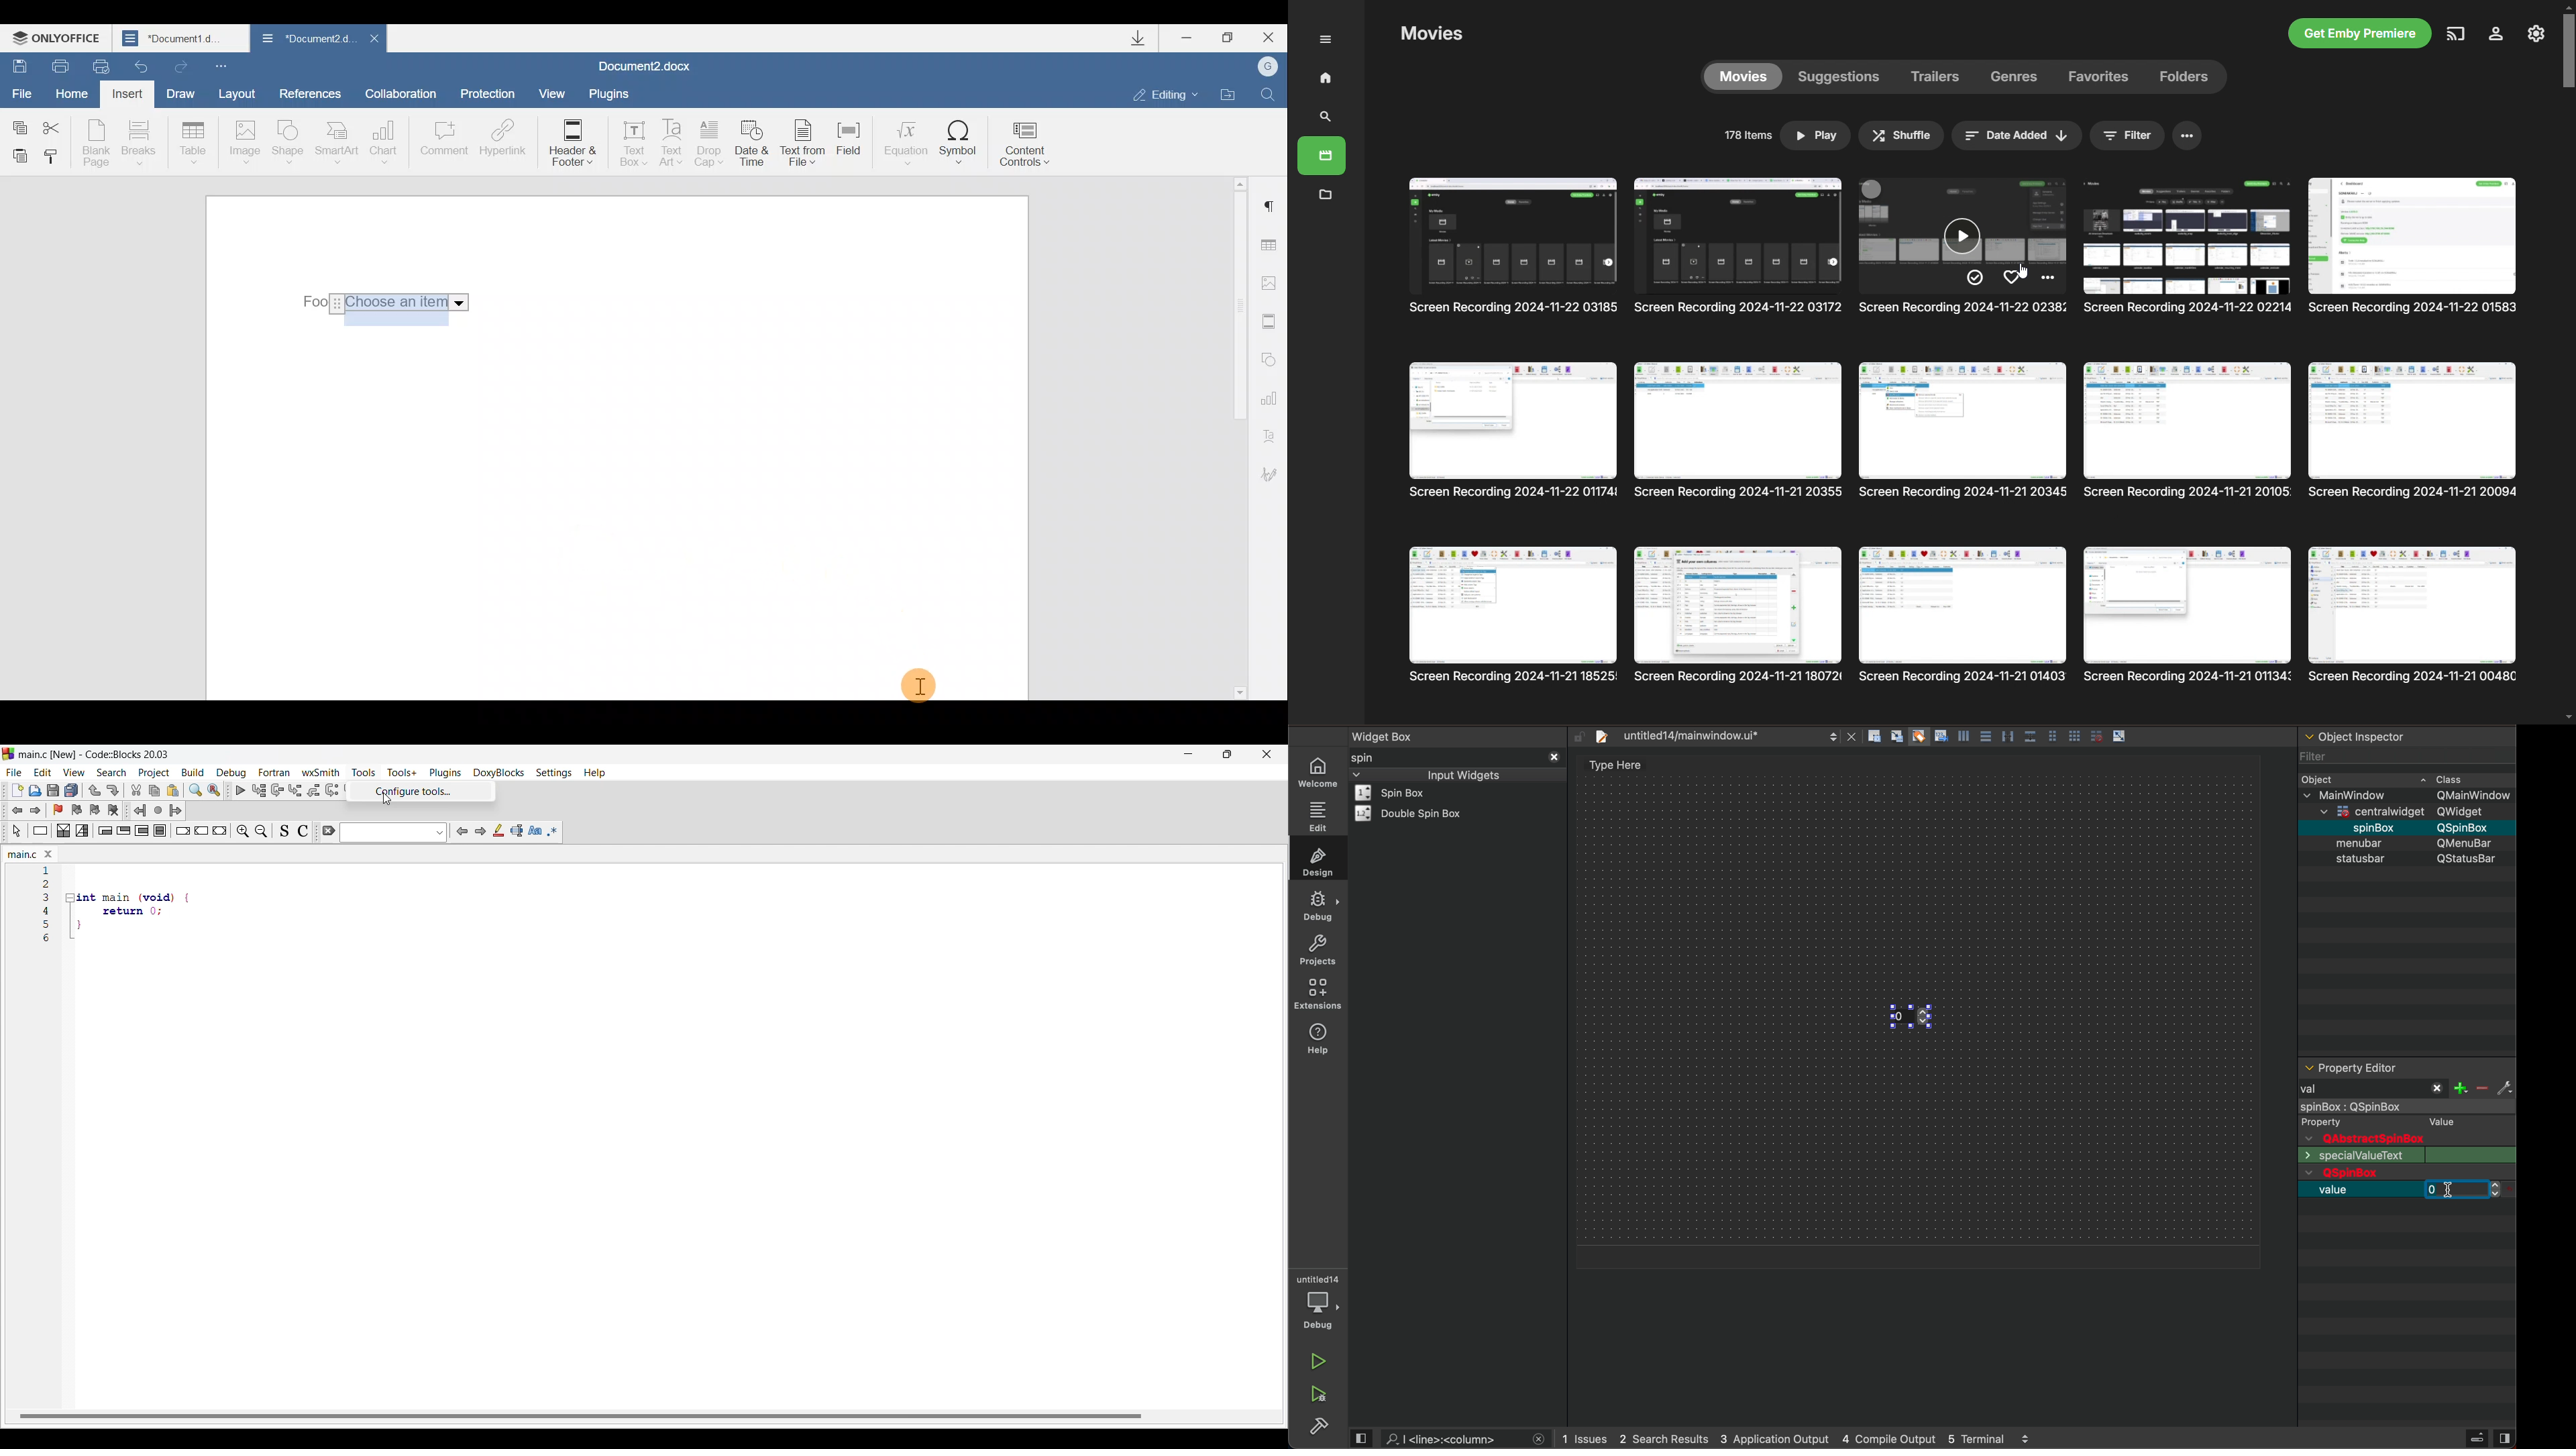  What do you see at coordinates (15, 64) in the screenshot?
I see `Save` at bounding box center [15, 64].